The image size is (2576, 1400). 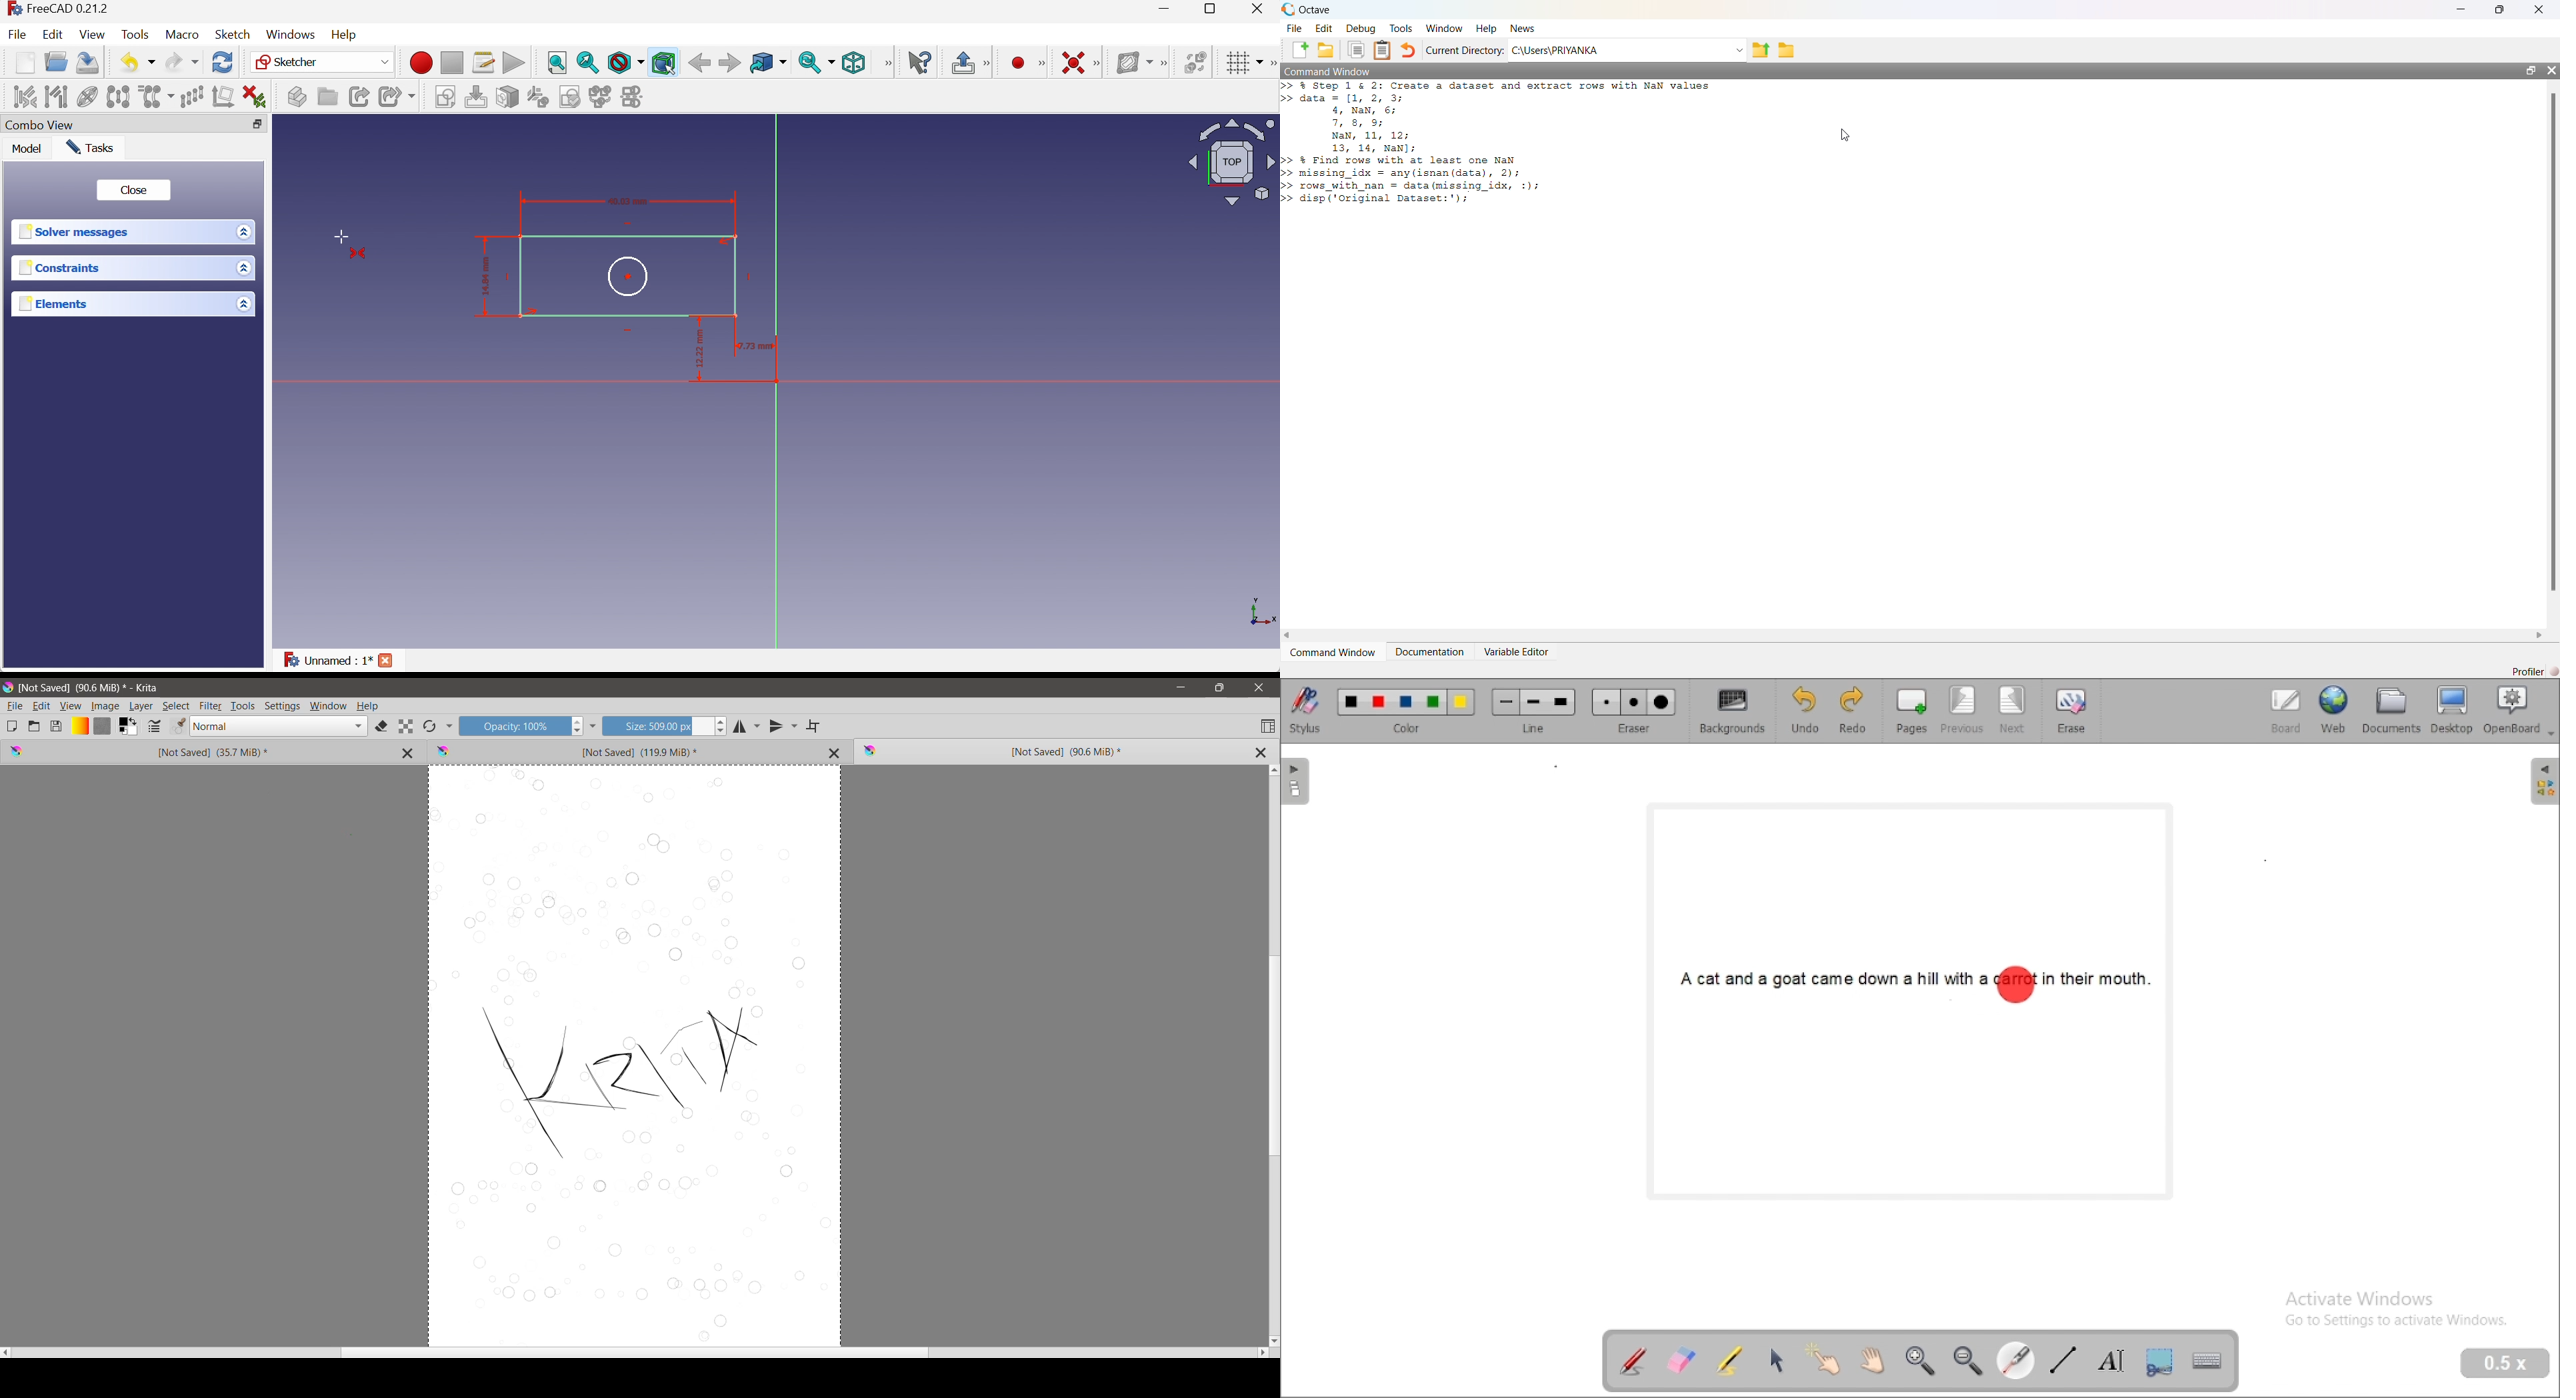 I want to click on cursor, so click(x=670, y=69).